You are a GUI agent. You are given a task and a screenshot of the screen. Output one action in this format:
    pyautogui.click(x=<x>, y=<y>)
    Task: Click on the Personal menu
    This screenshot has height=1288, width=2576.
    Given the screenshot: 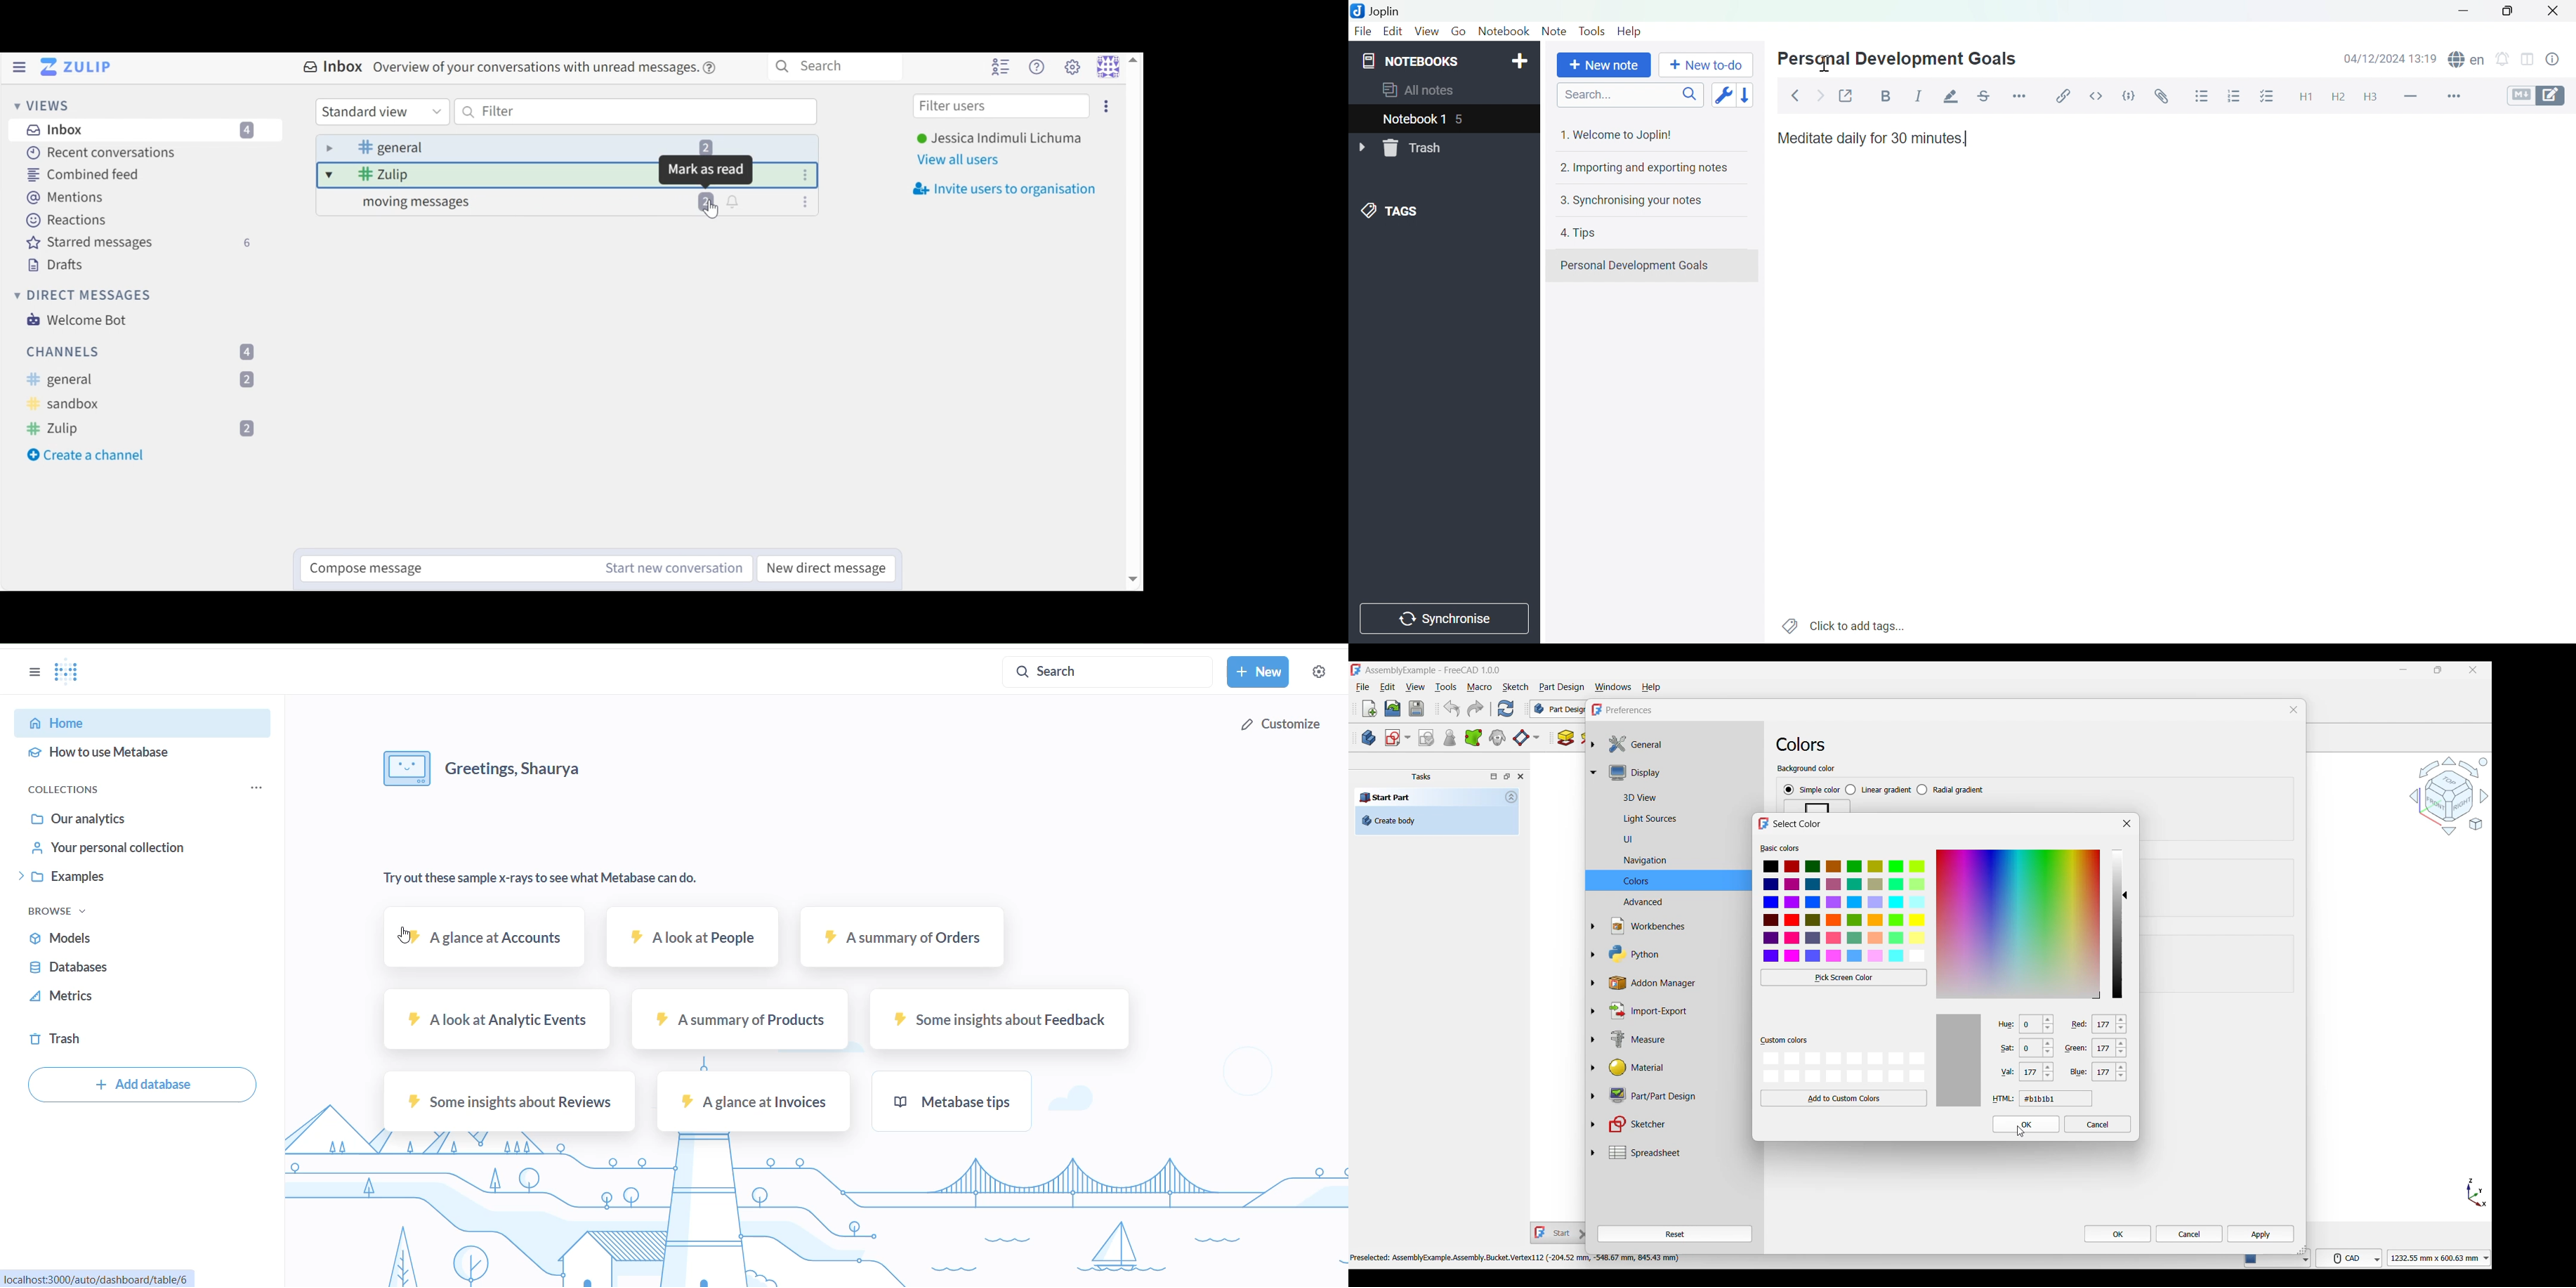 What is the action you would take?
    pyautogui.click(x=1107, y=67)
    